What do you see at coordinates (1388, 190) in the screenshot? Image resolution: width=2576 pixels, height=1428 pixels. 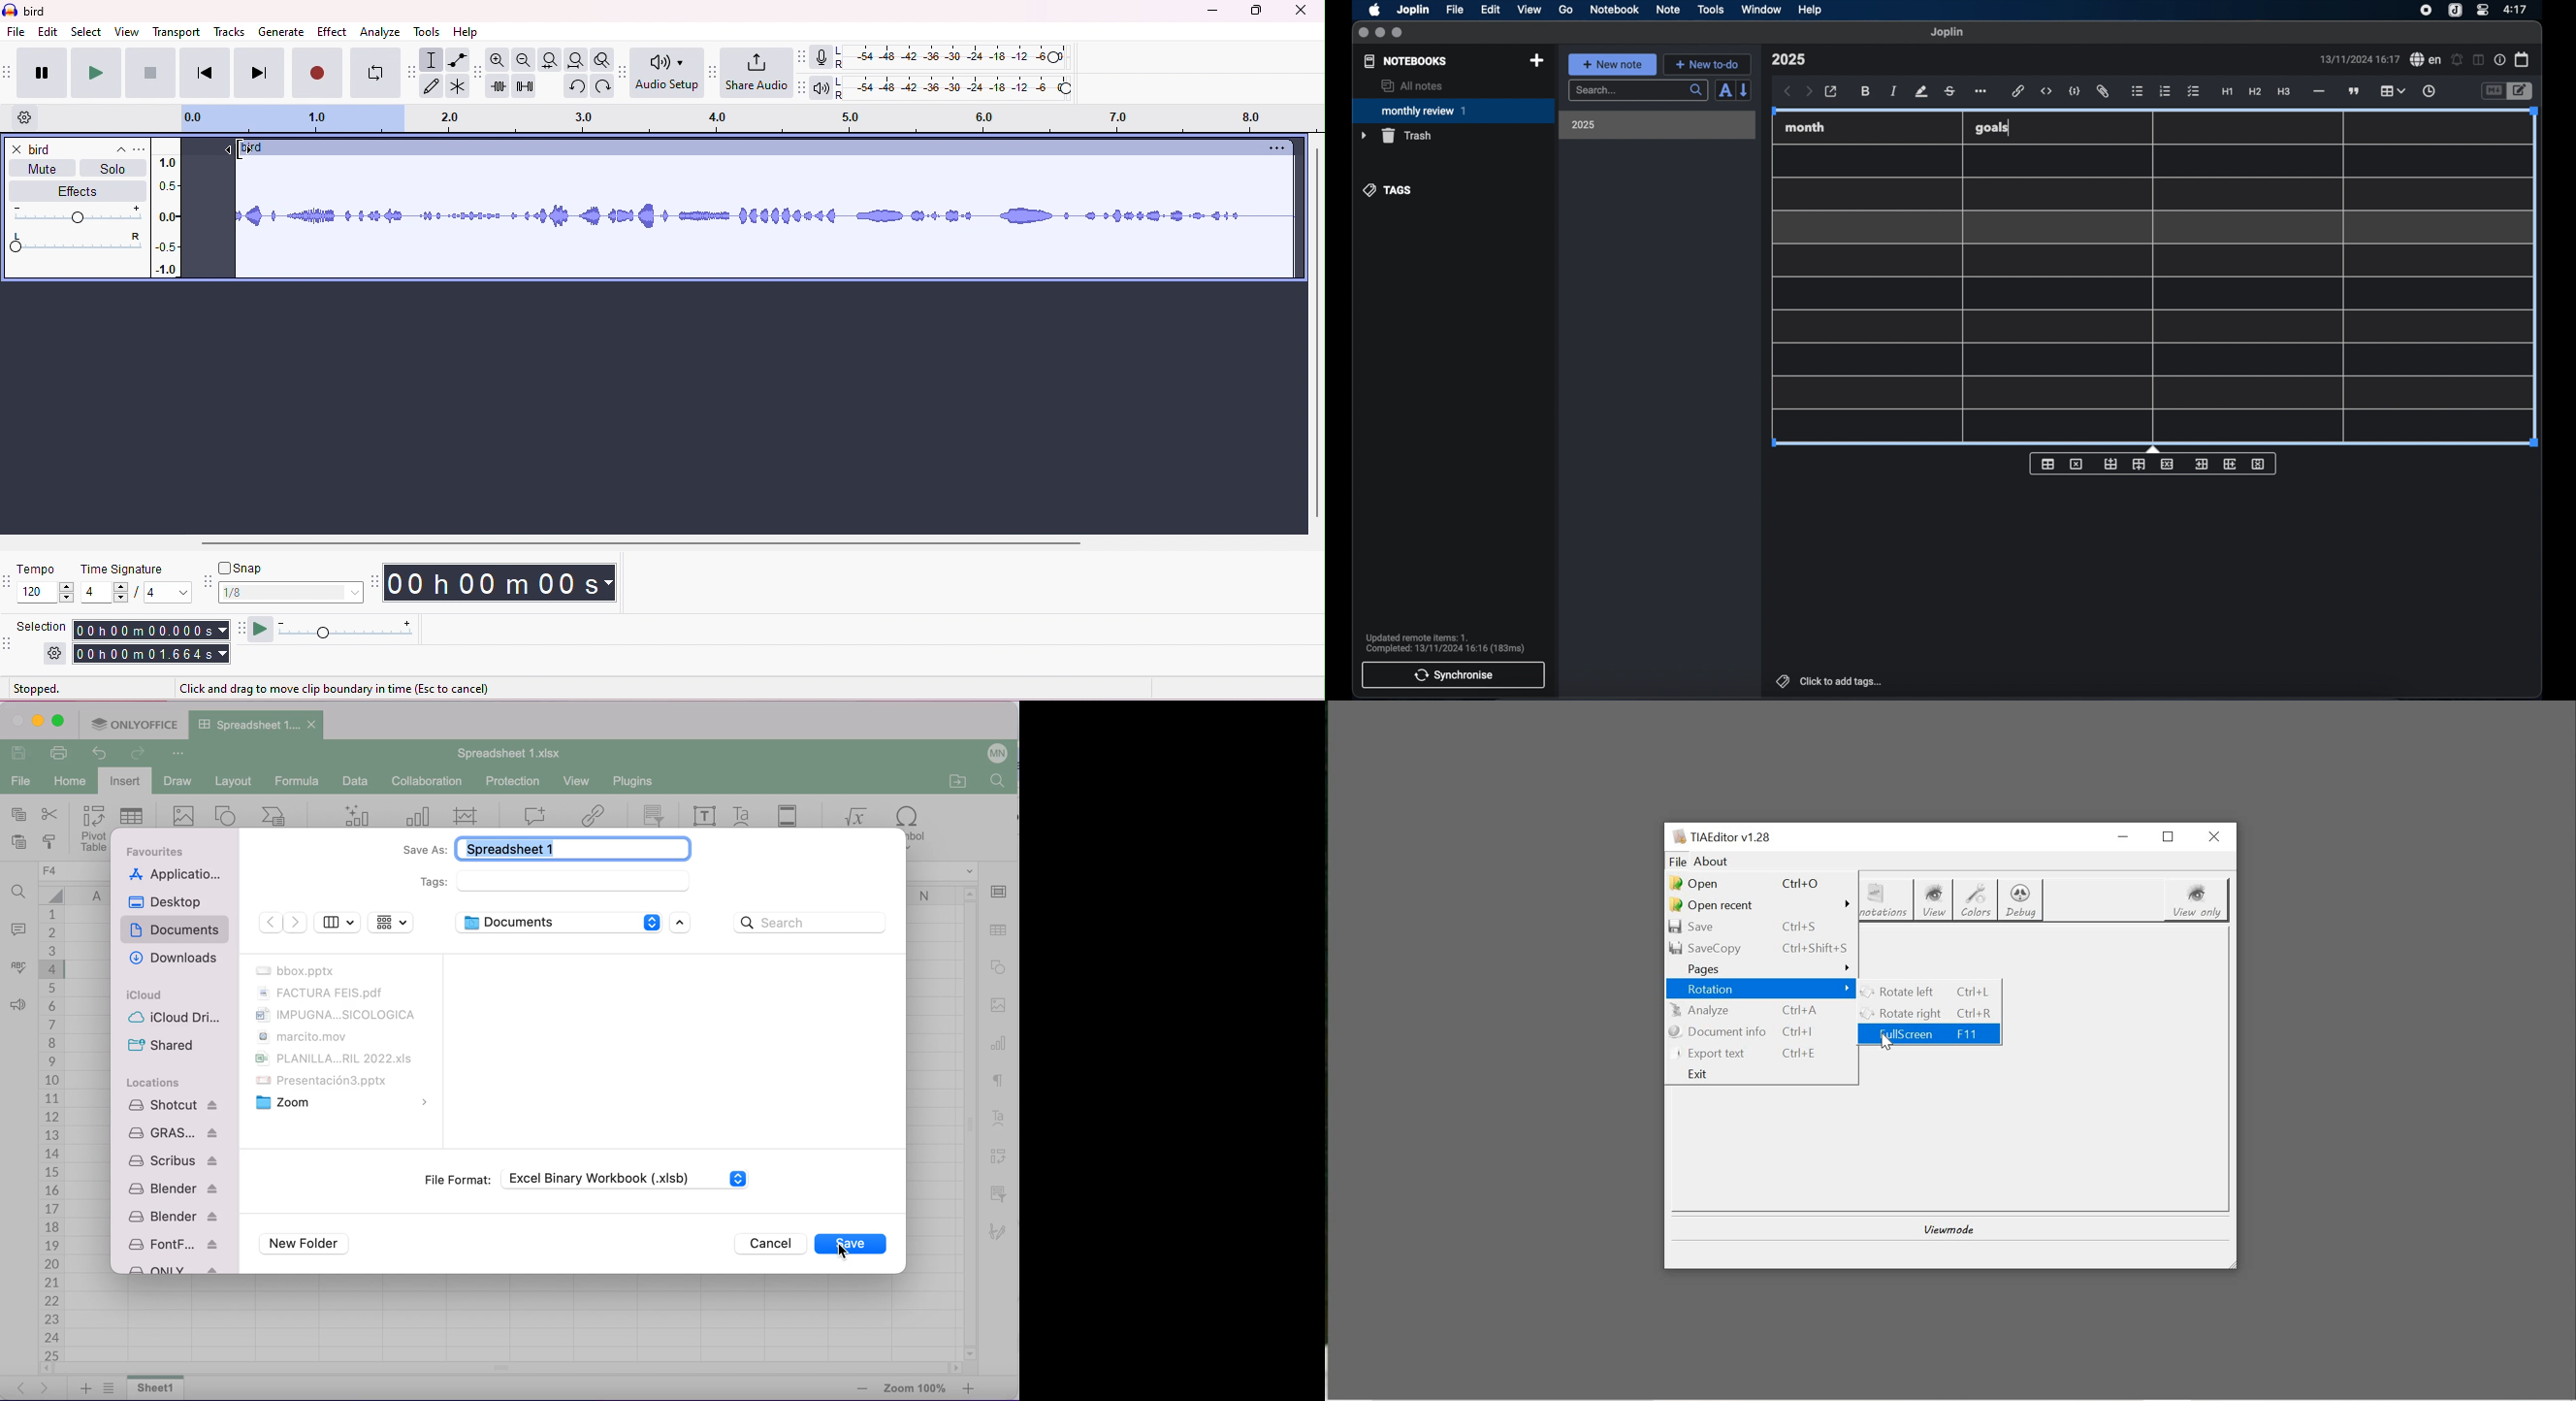 I see `tags` at bounding box center [1388, 190].